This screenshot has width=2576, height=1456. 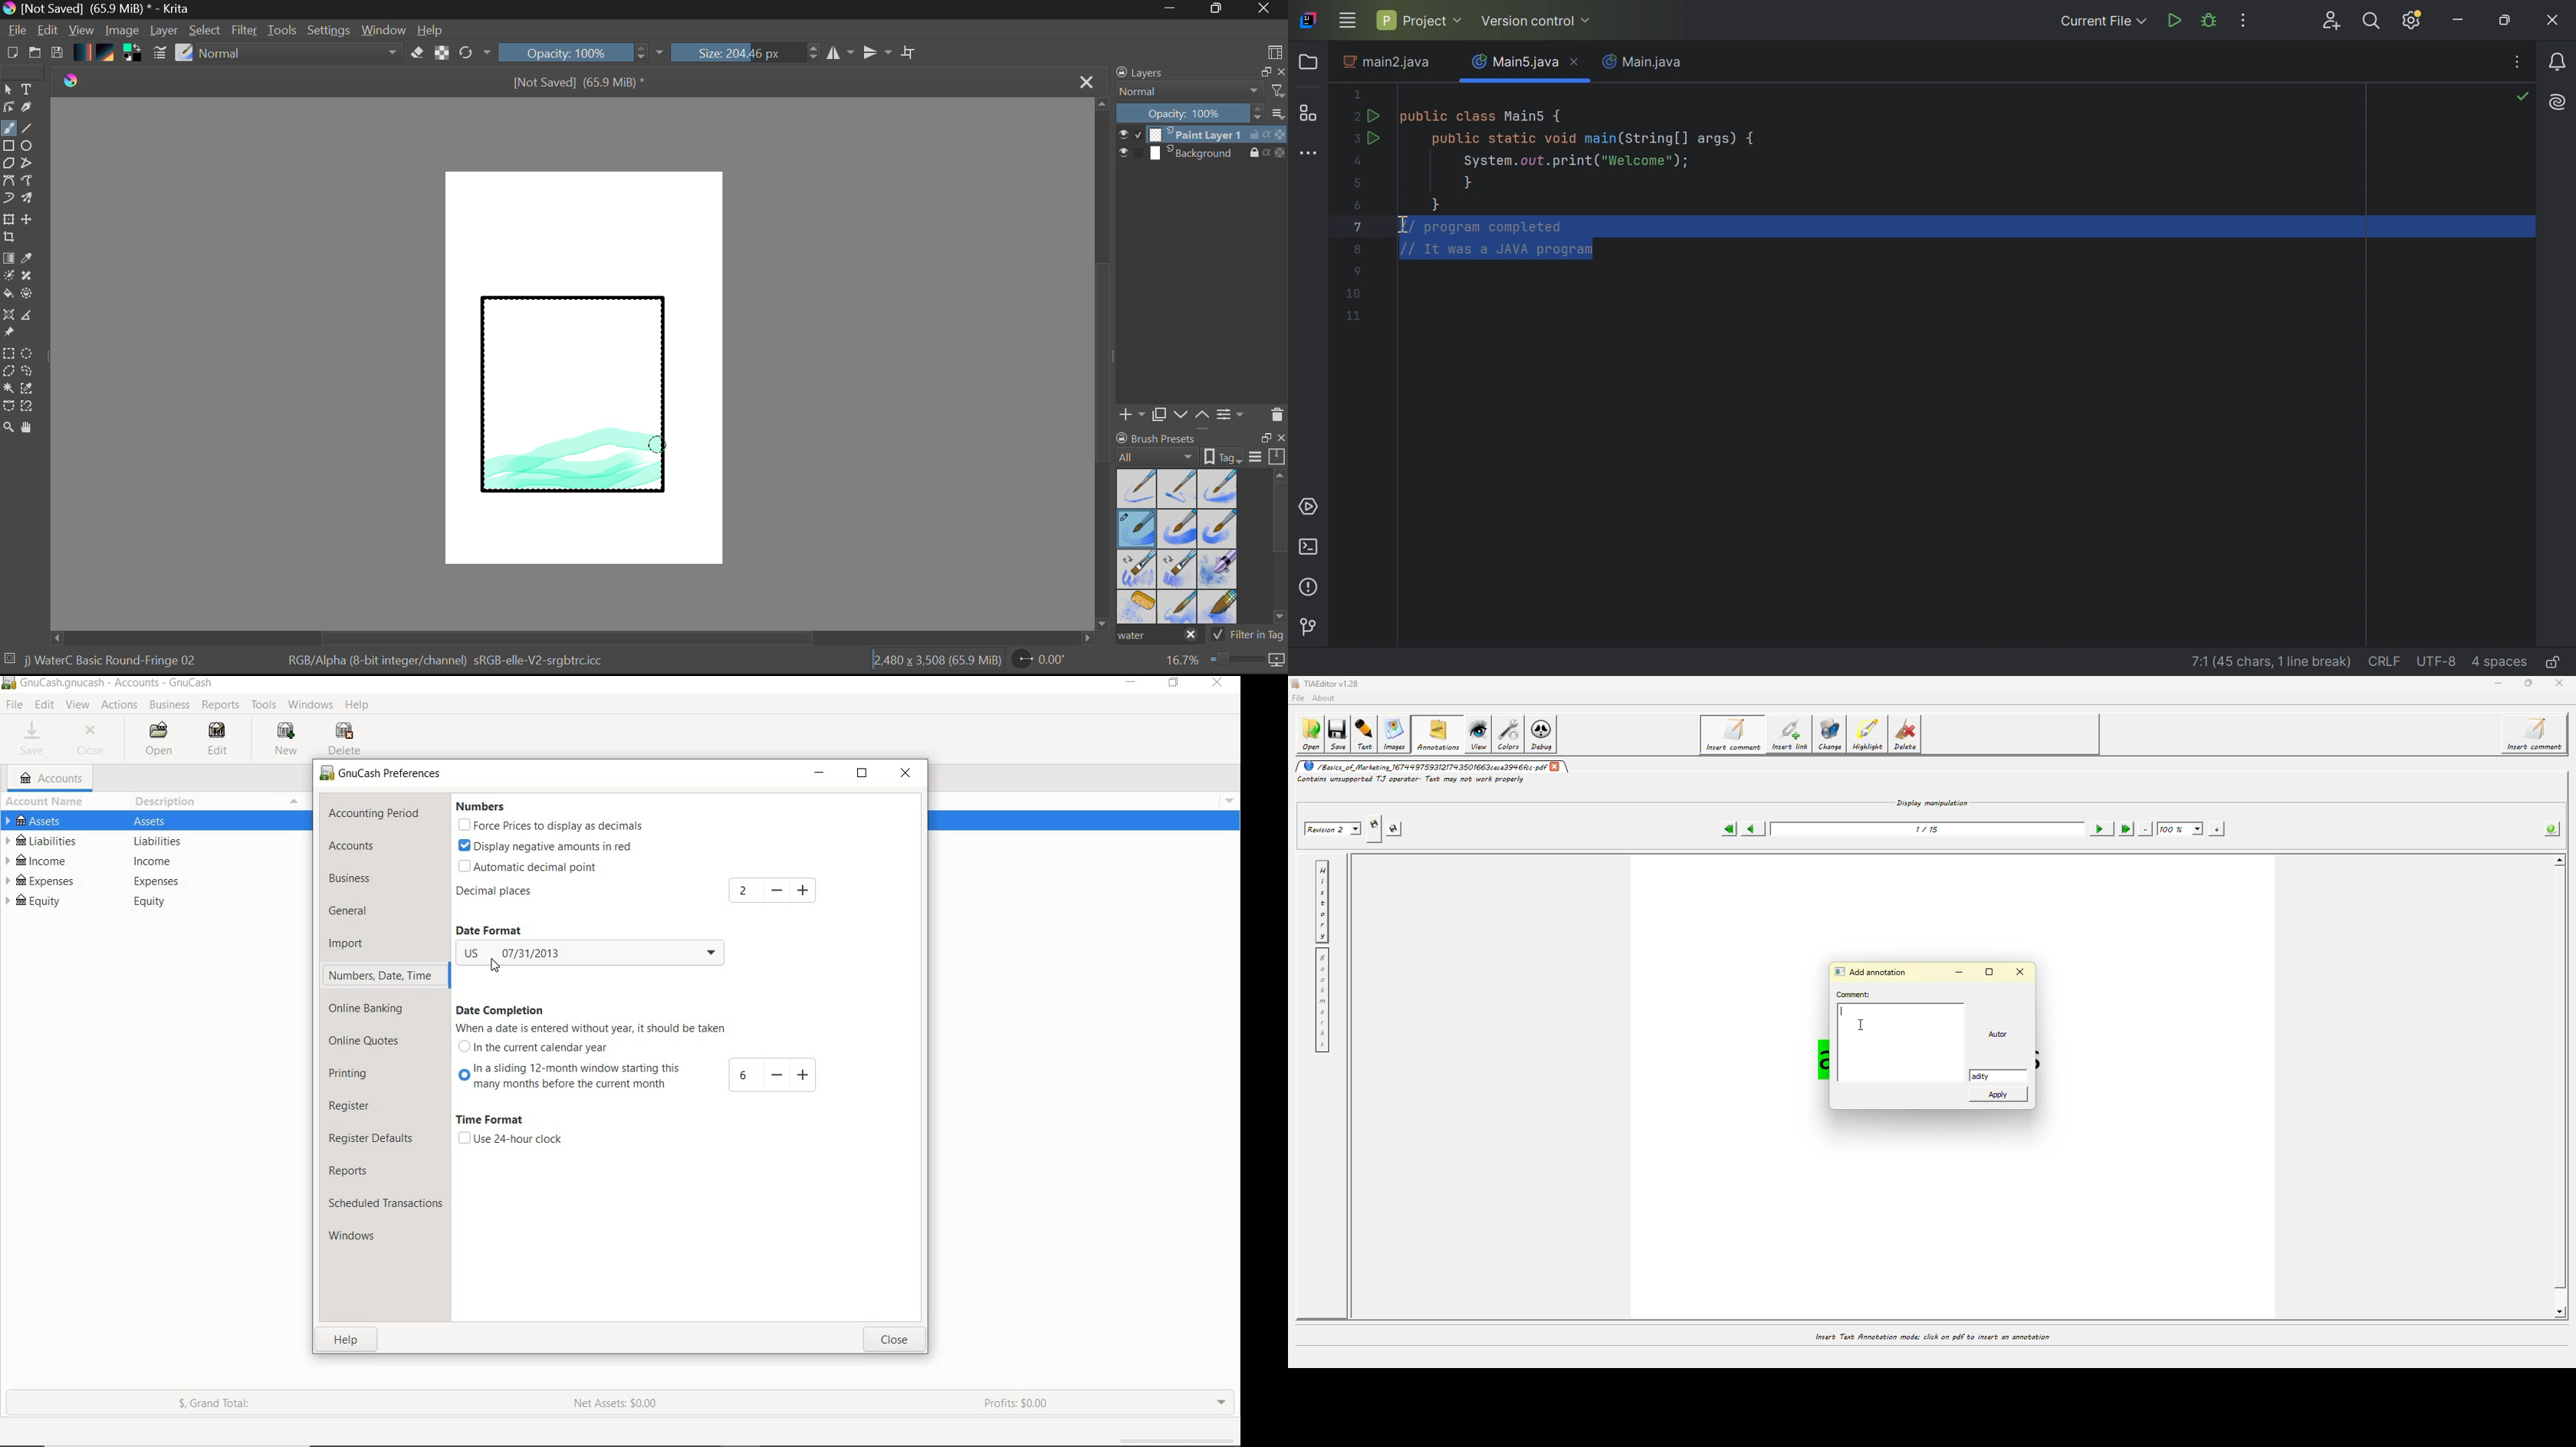 I want to click on Pan, so click(x=32, y=430).